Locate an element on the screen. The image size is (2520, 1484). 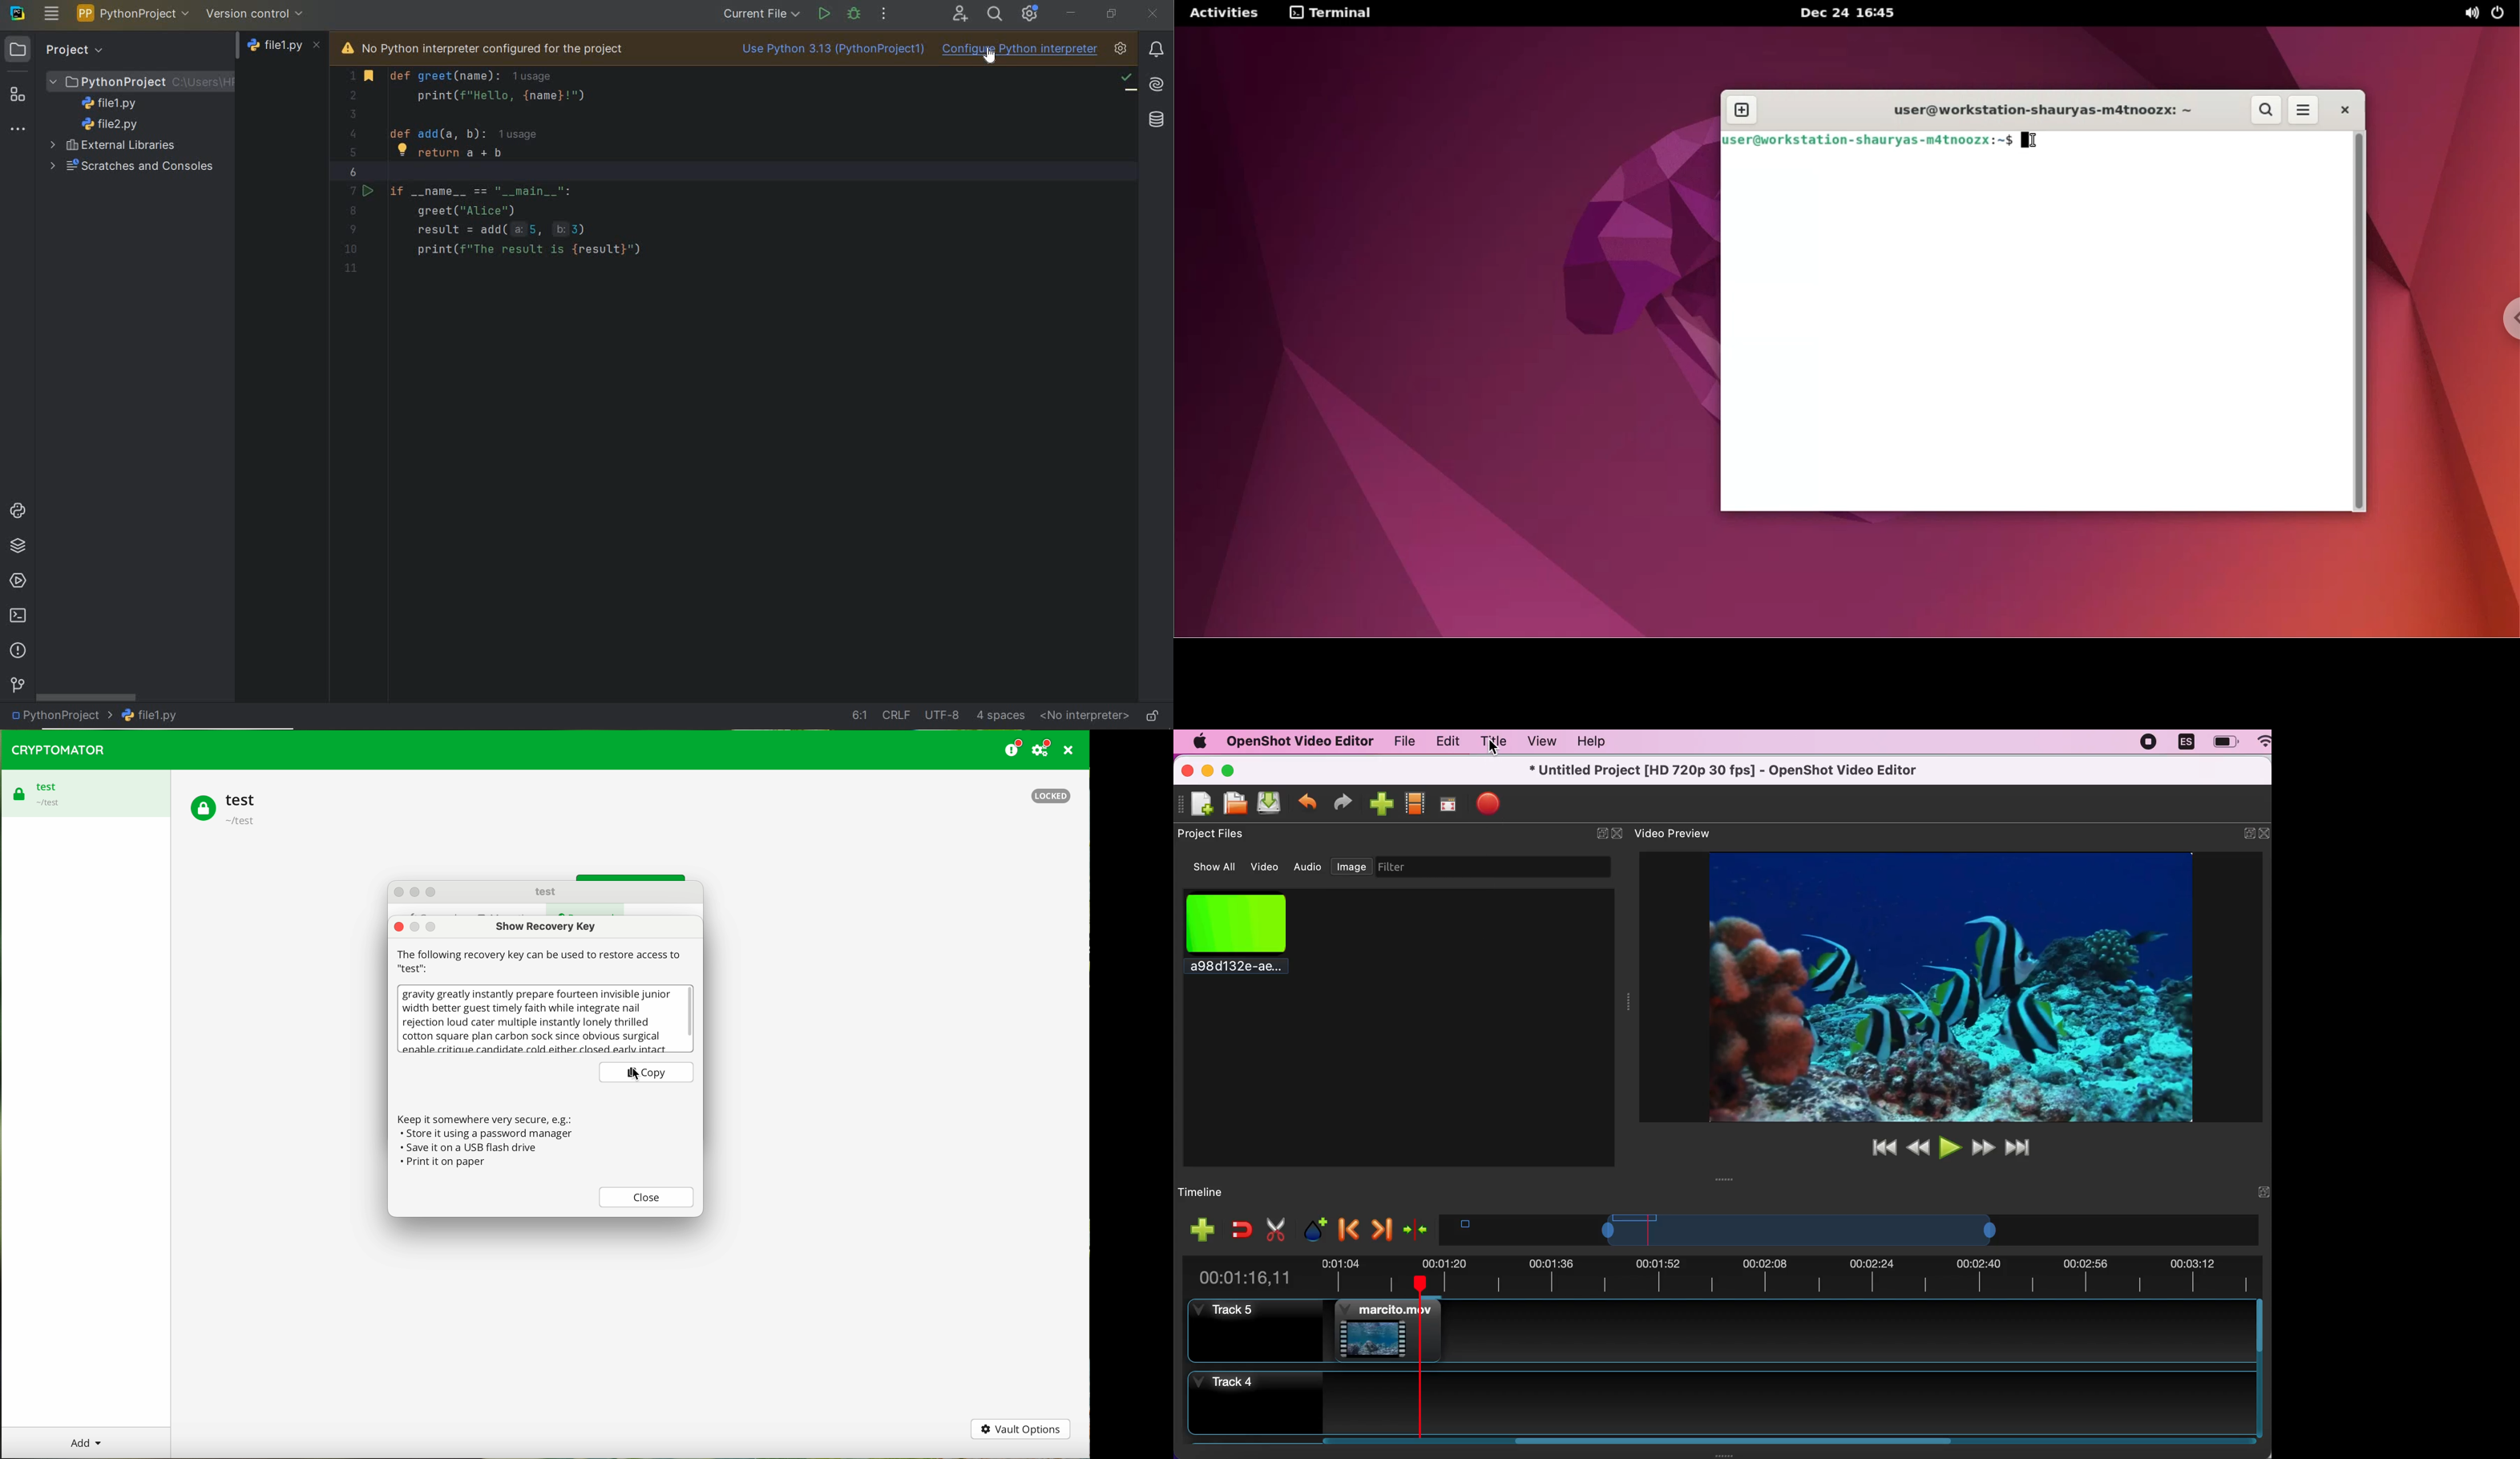
add marker is located at coordinates (1311, 1228).